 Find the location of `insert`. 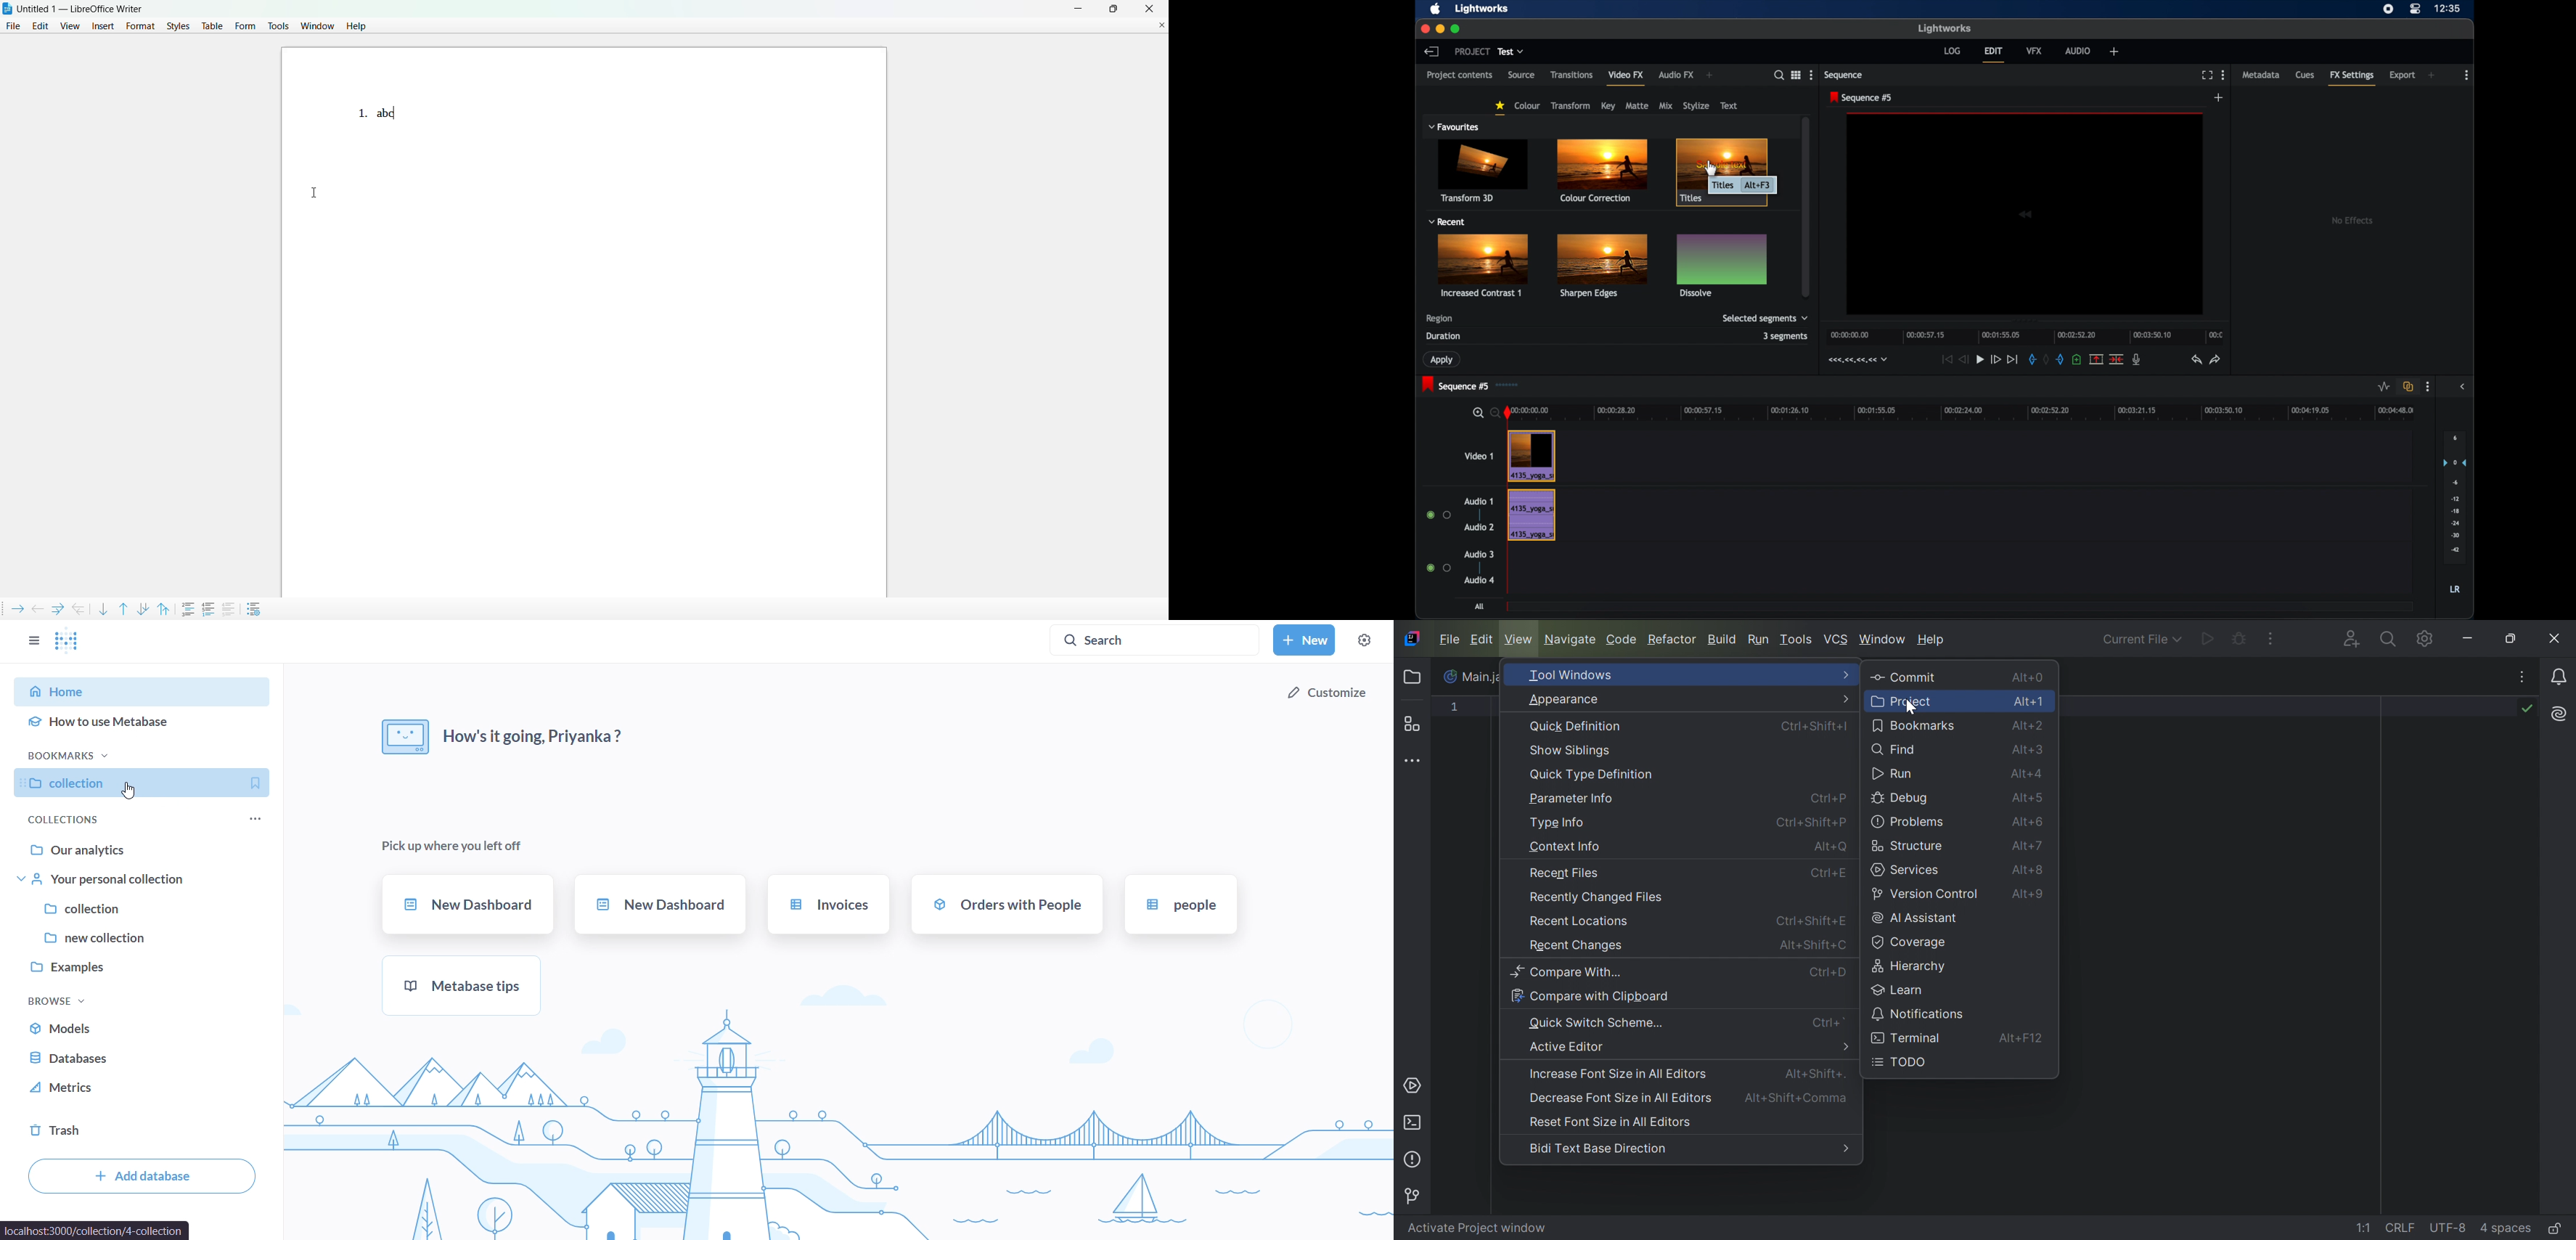

insert is located at coordinates (102, 26).